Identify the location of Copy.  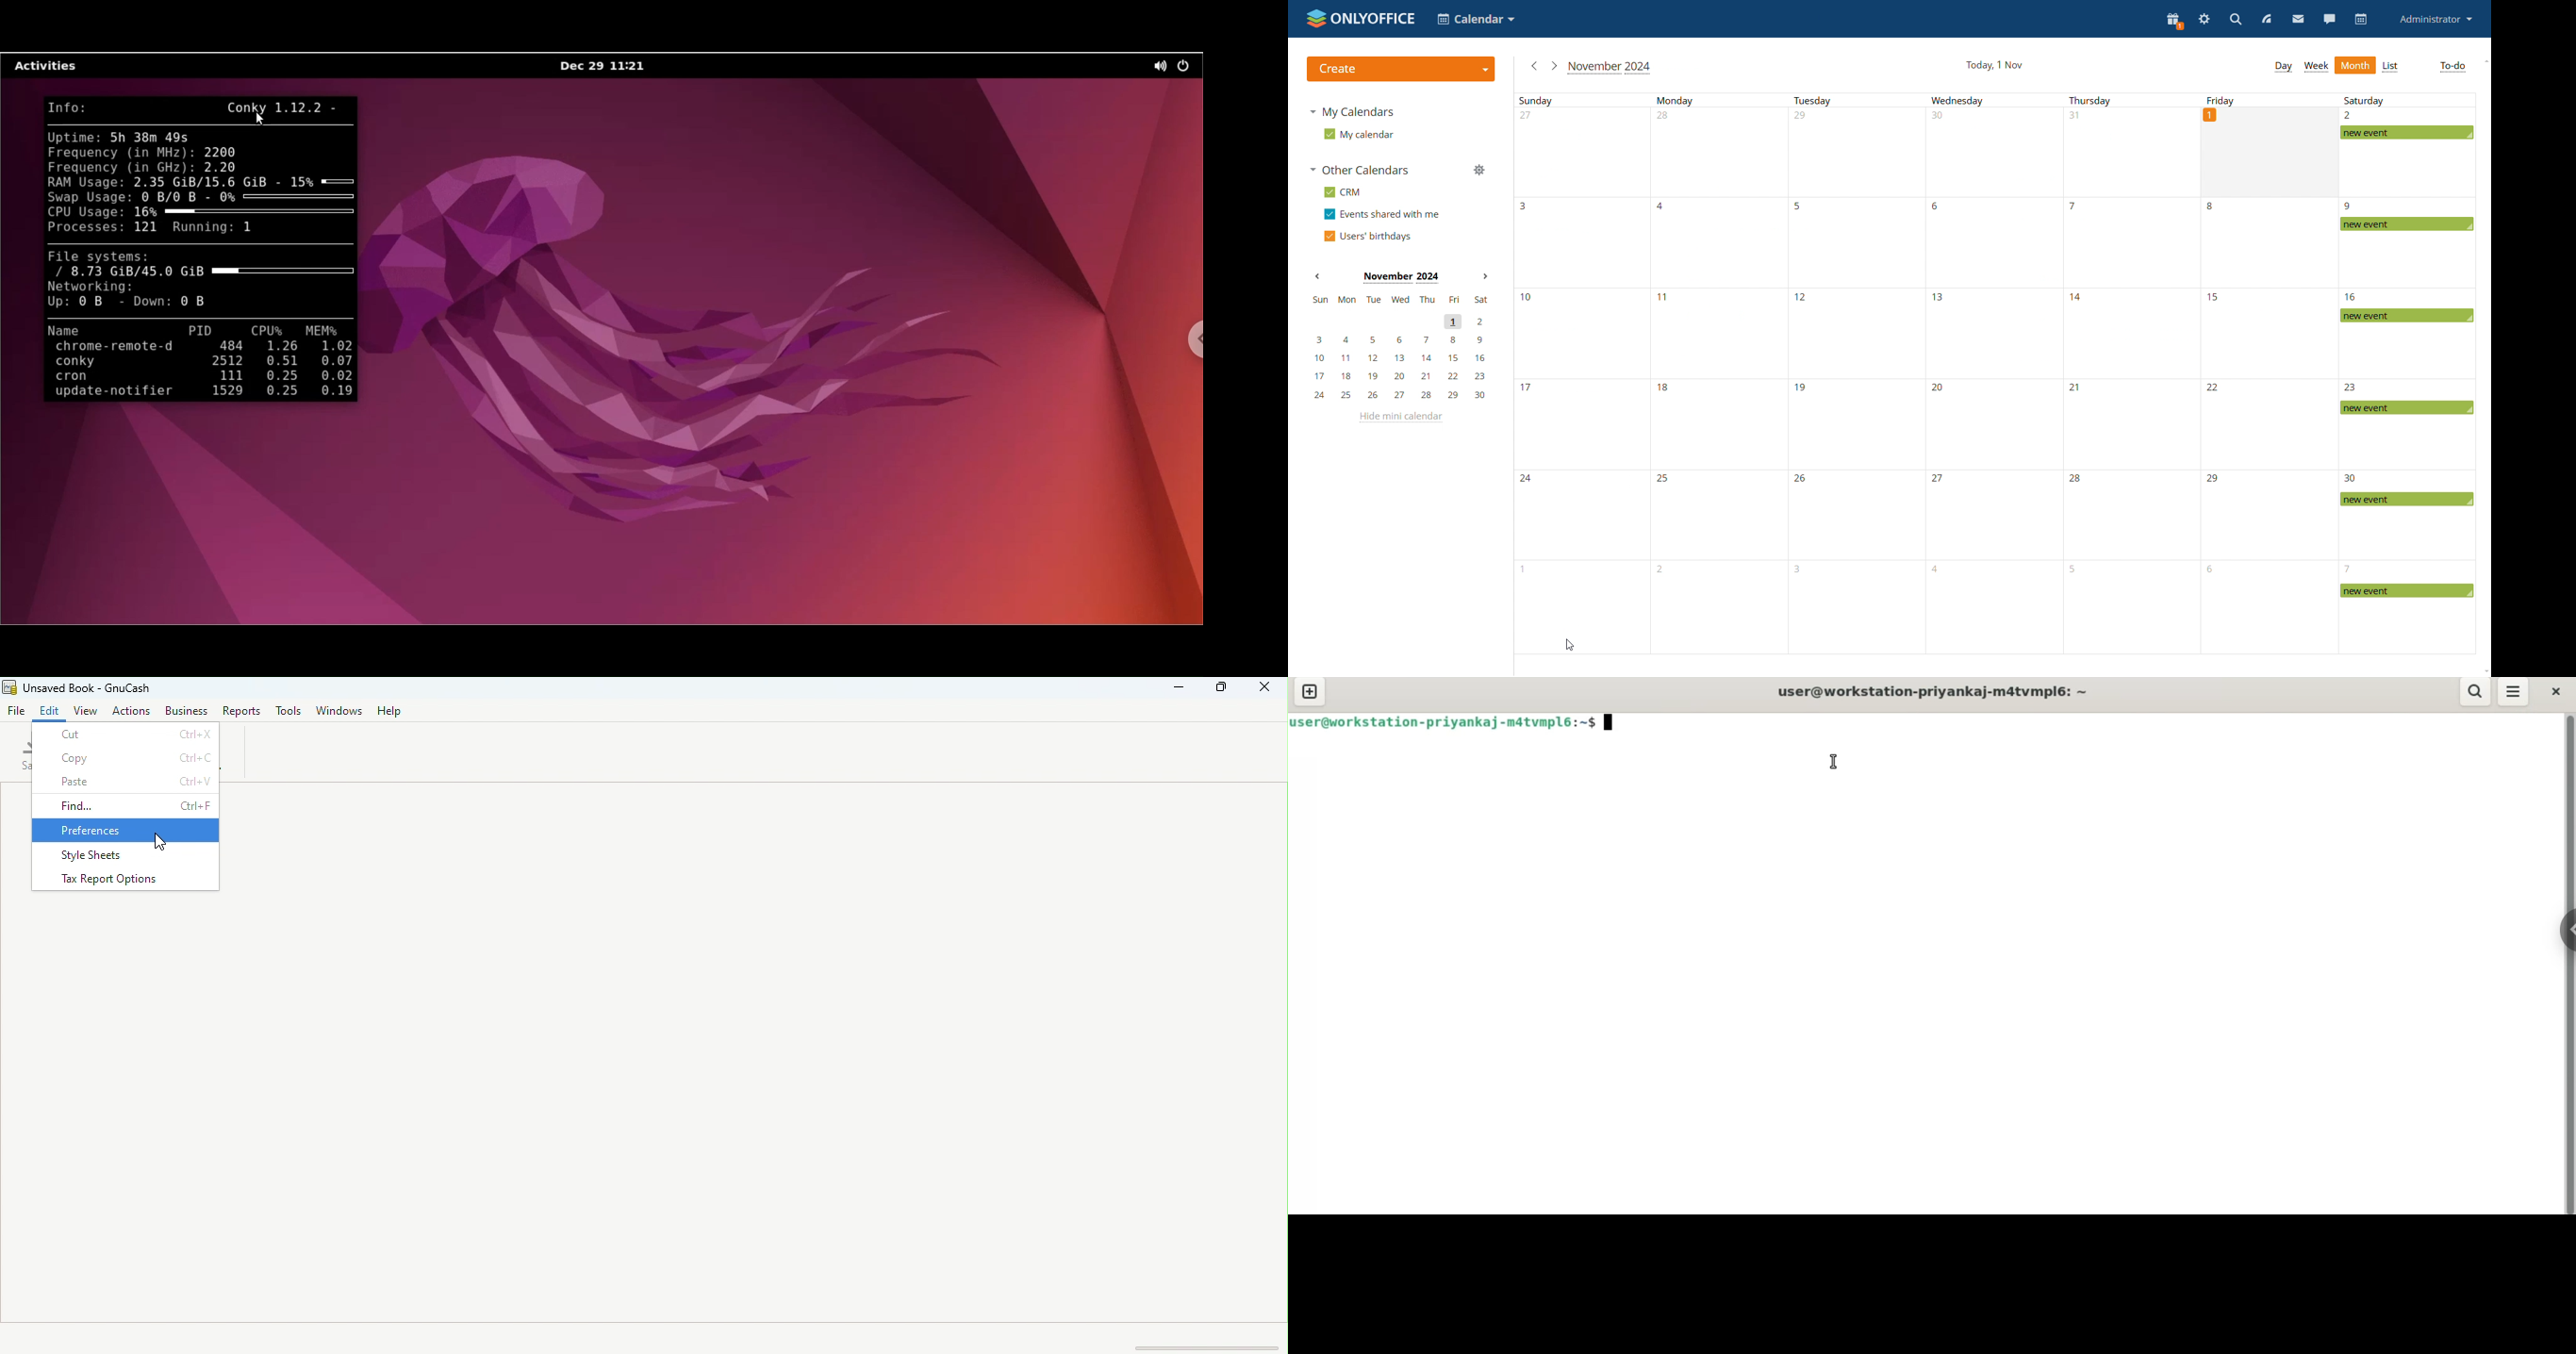
(127, 759).